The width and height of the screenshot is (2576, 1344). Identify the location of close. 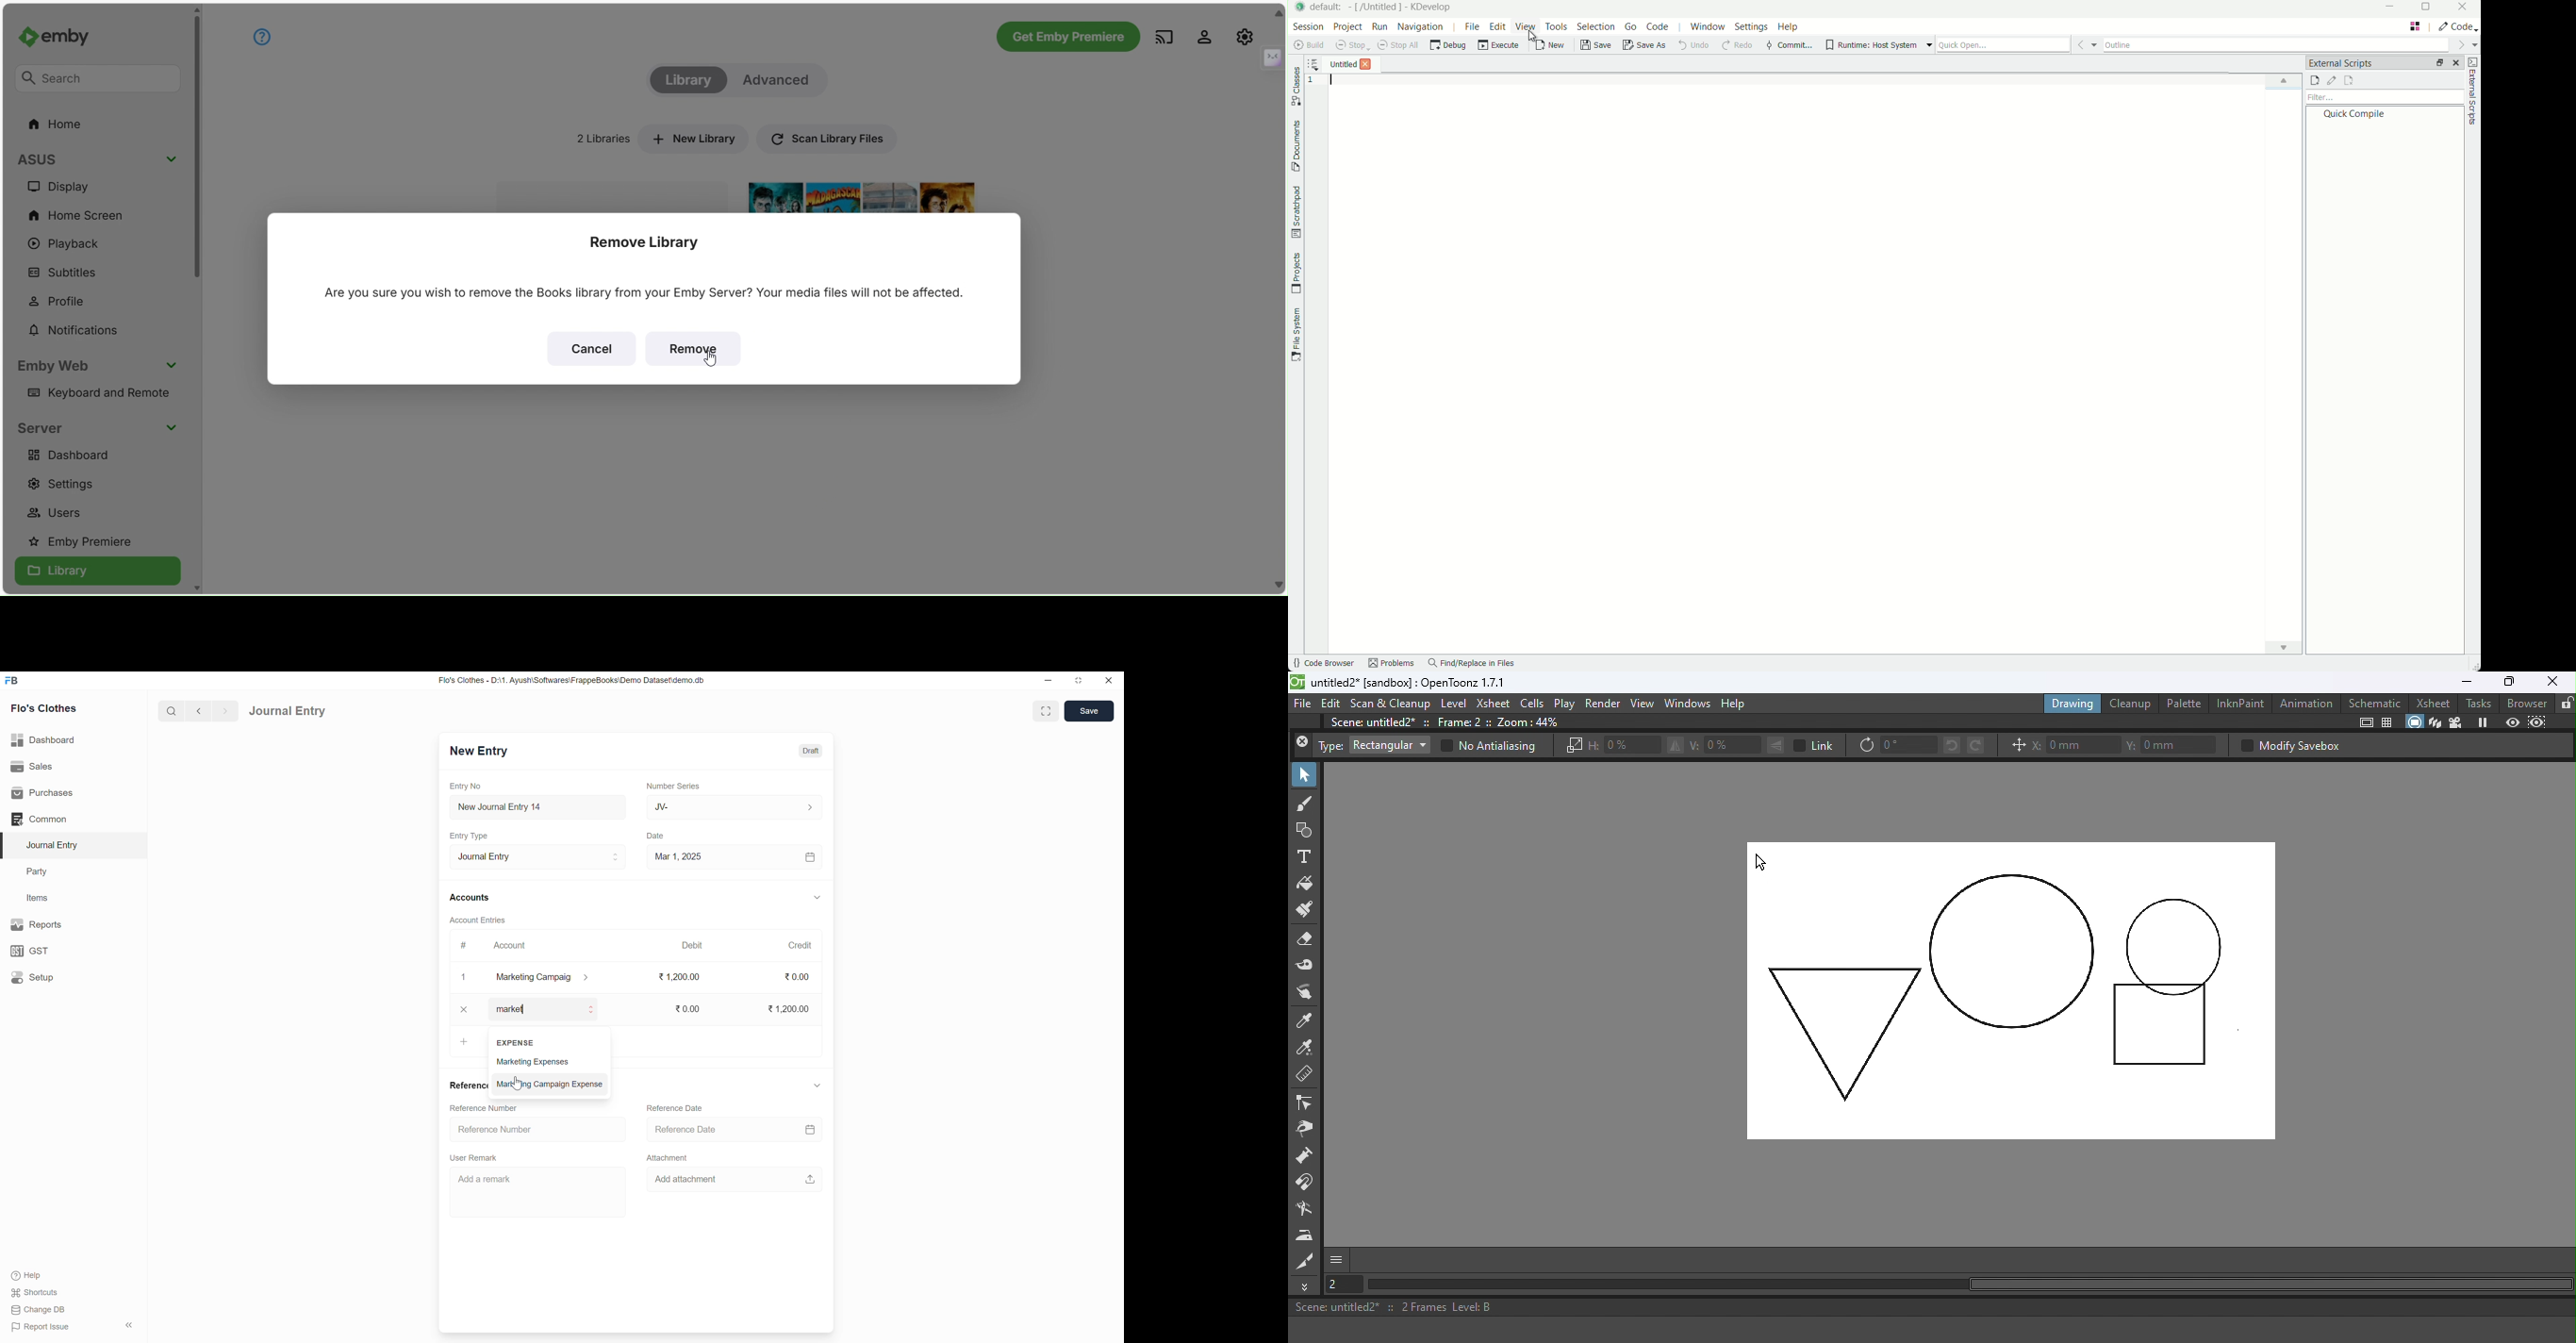
(1109, 680).